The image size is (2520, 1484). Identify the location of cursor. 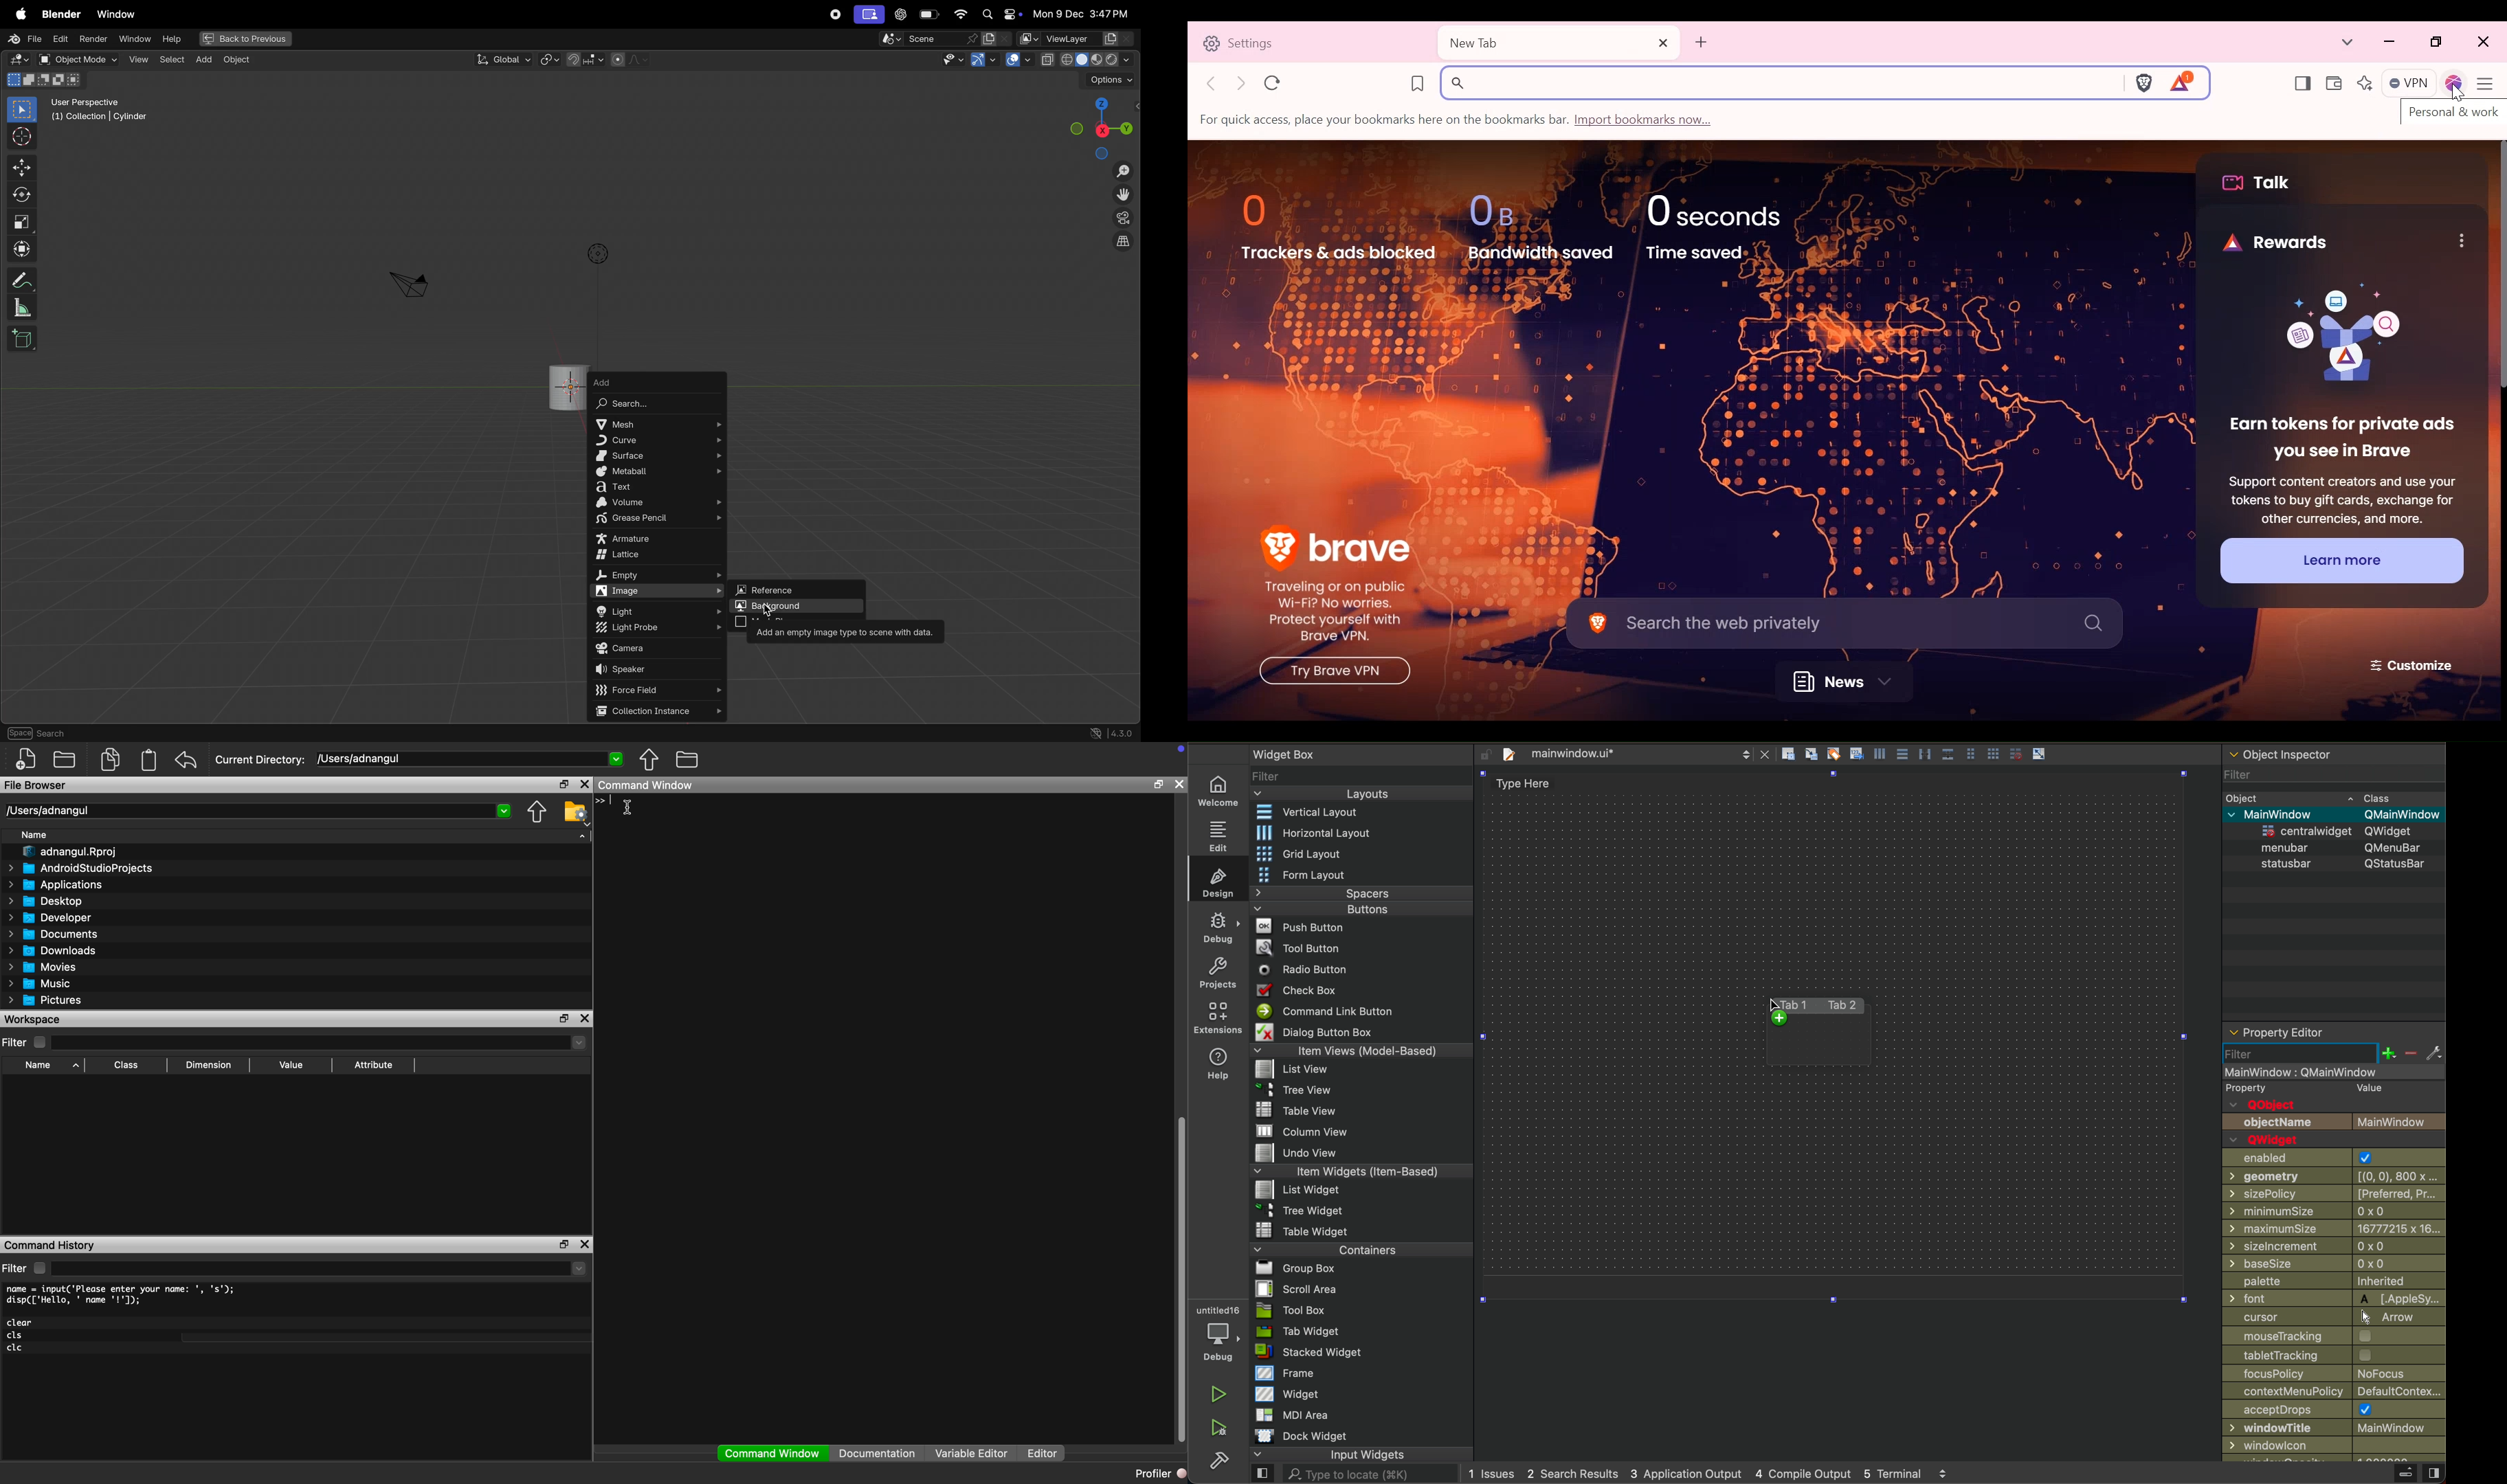
(2333, 1318).